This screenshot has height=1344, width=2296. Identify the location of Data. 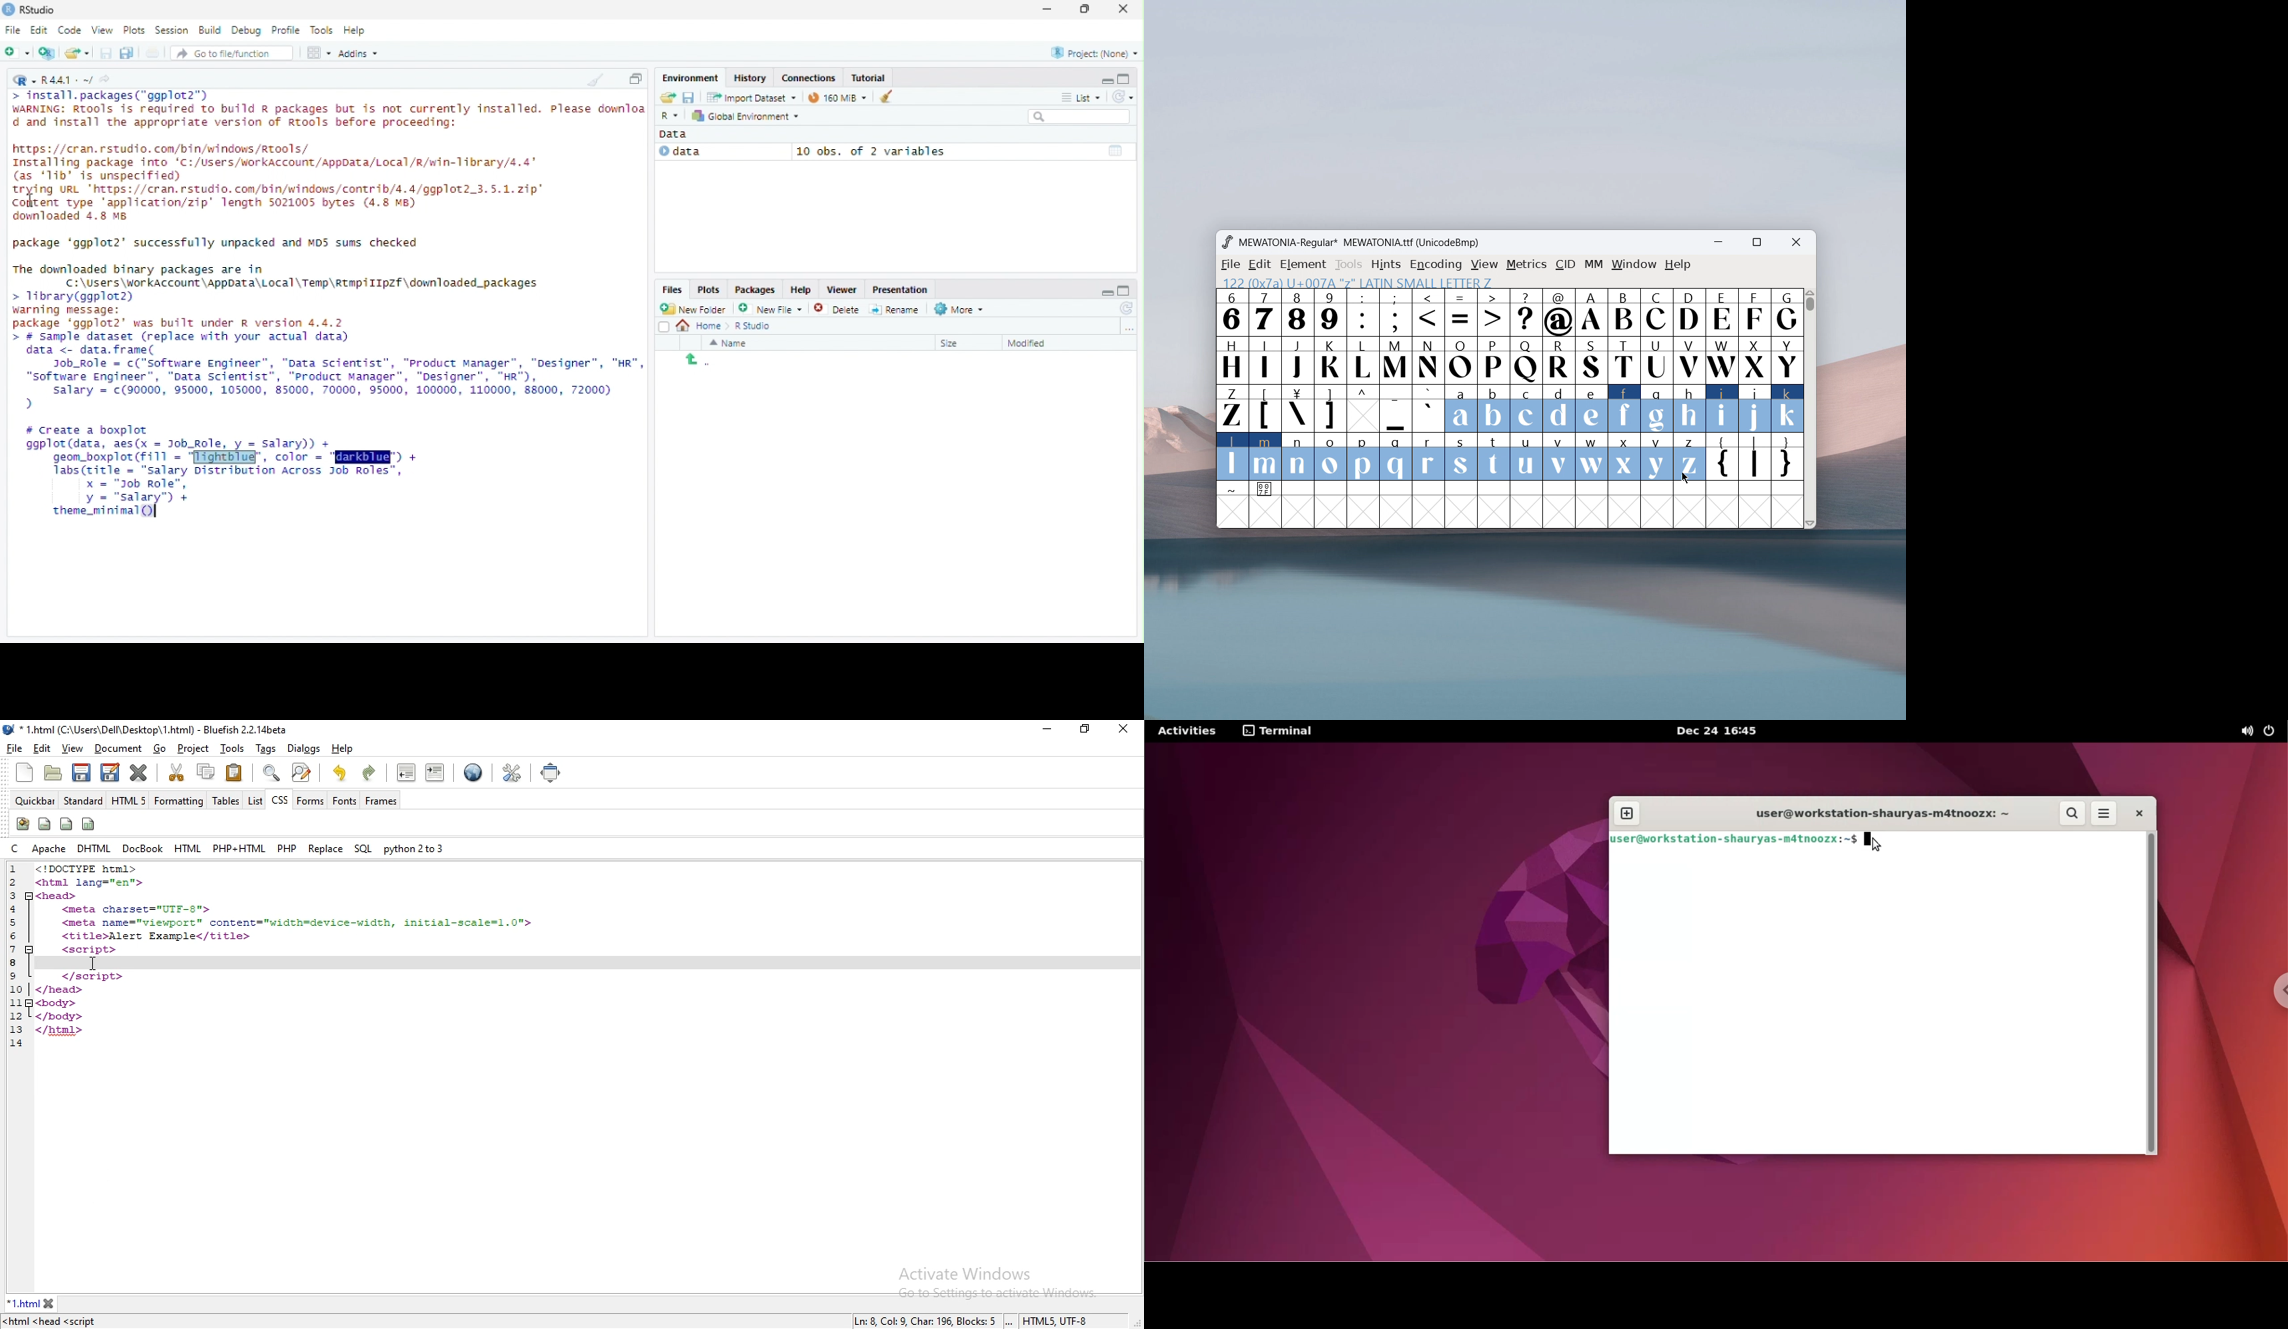
(720, 152).